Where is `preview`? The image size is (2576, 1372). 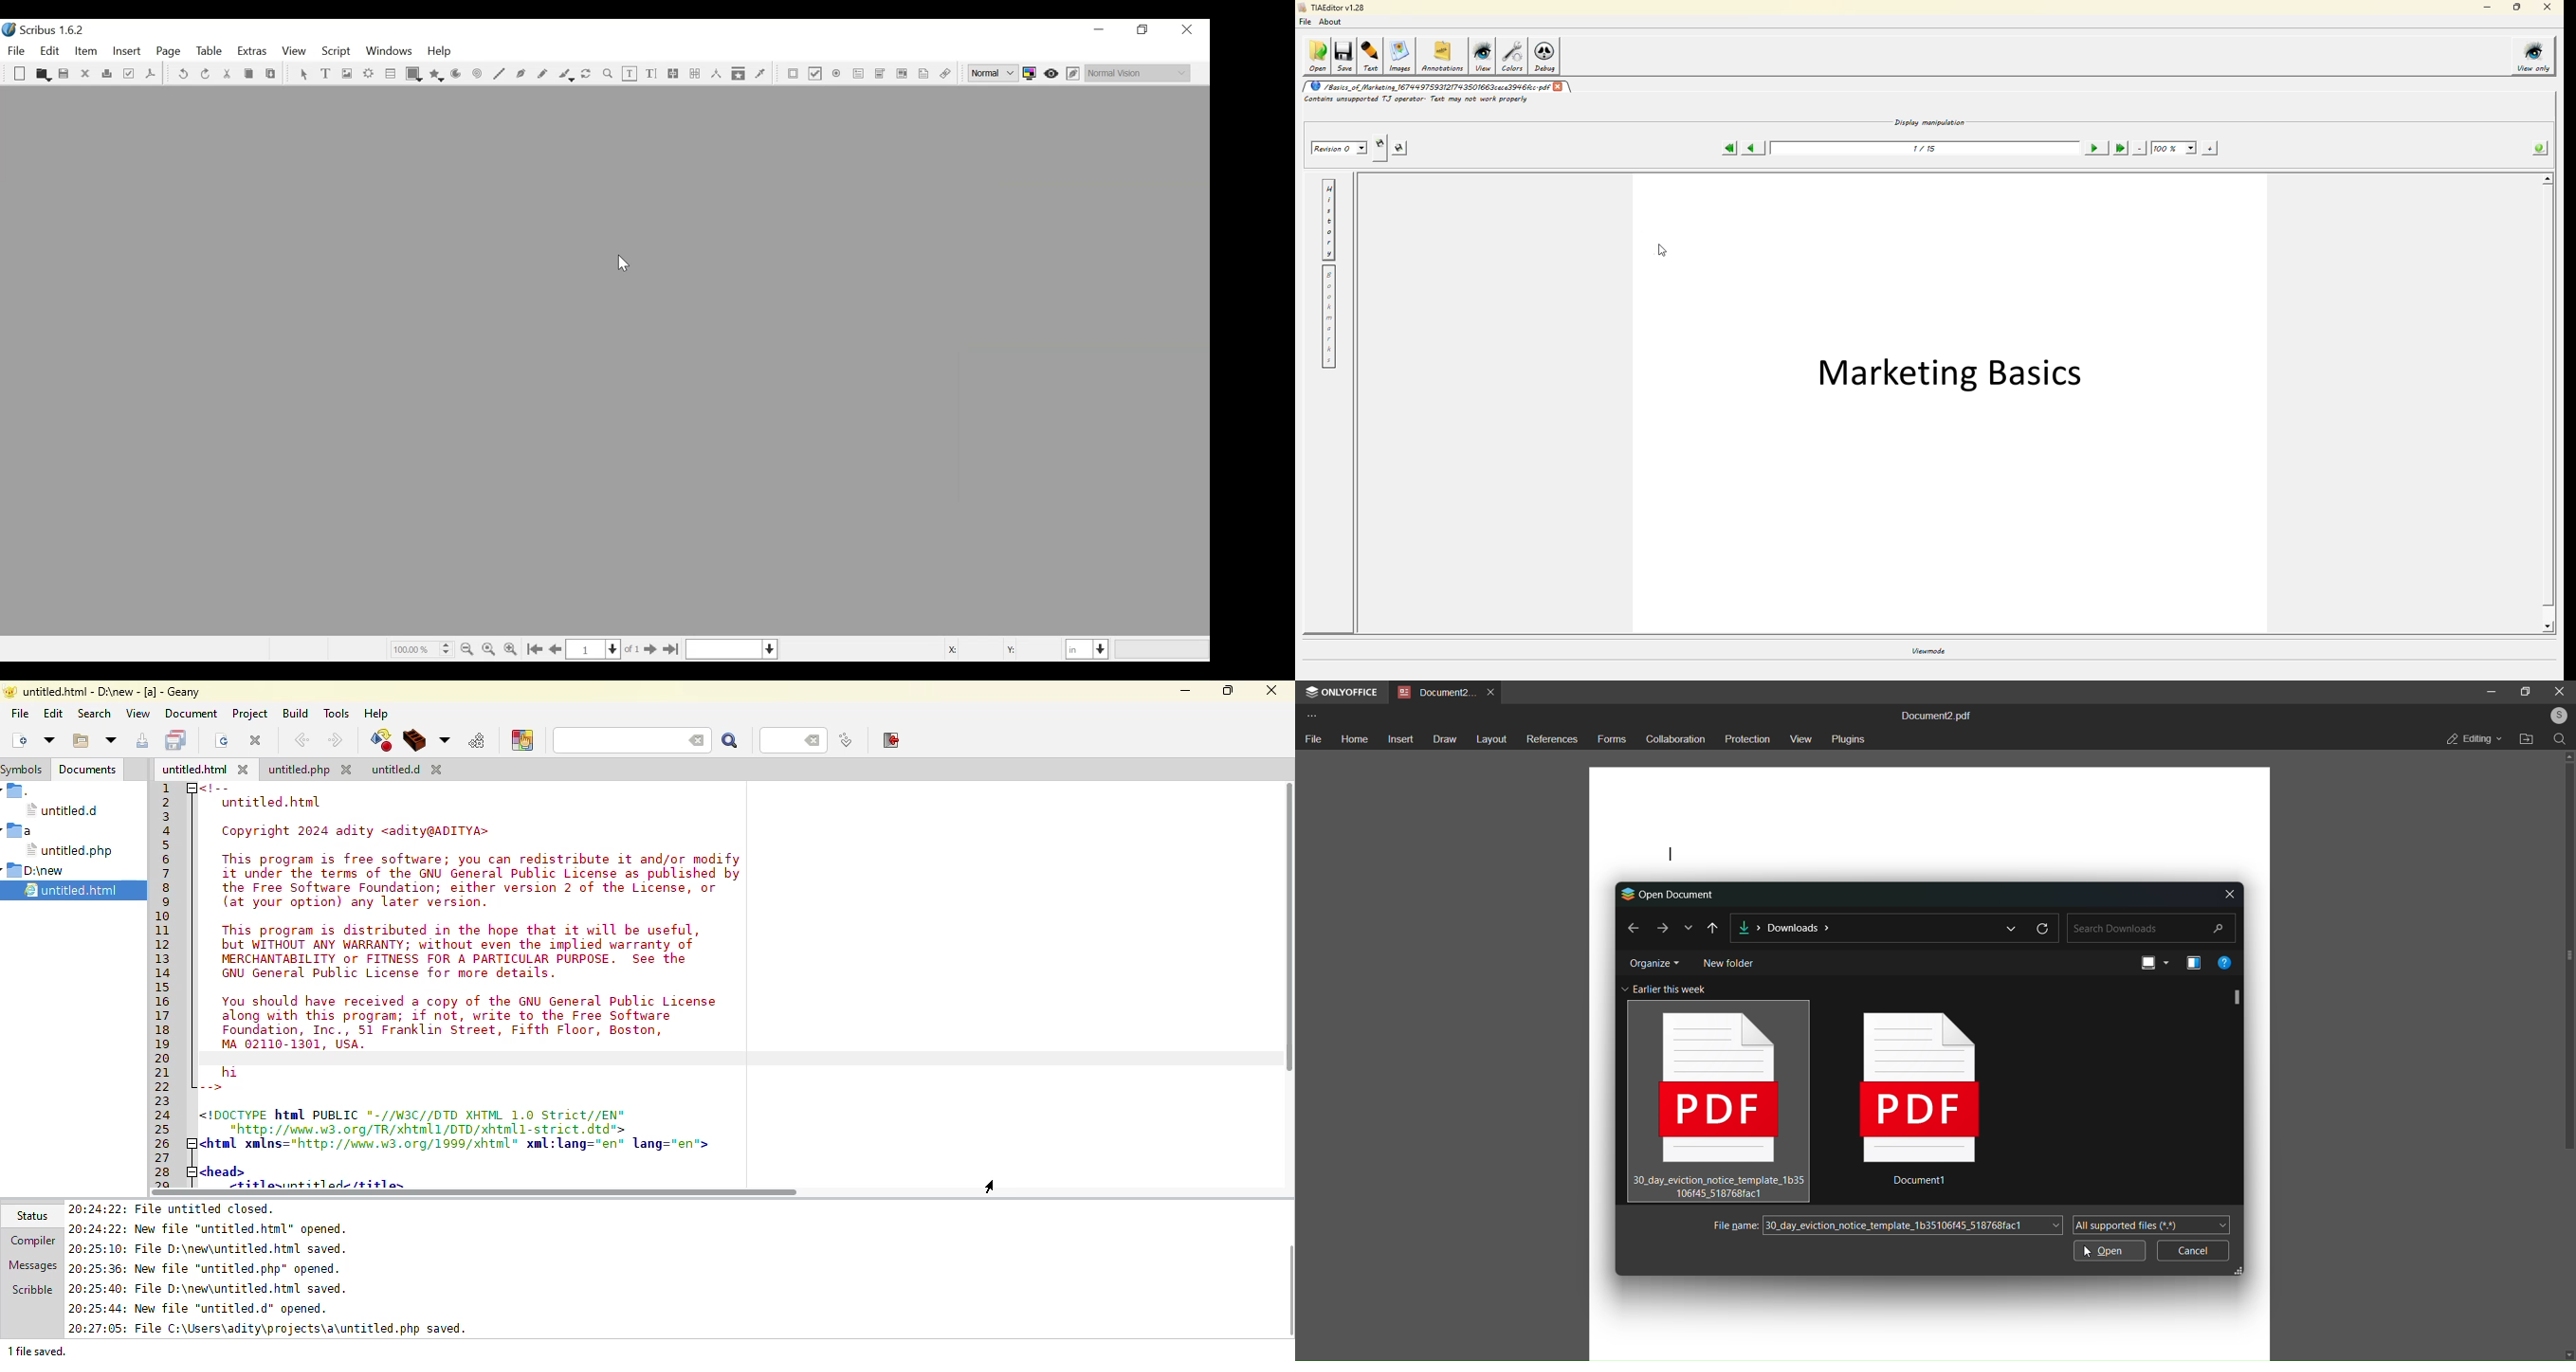 preview is located at coordinates (2191, 962).